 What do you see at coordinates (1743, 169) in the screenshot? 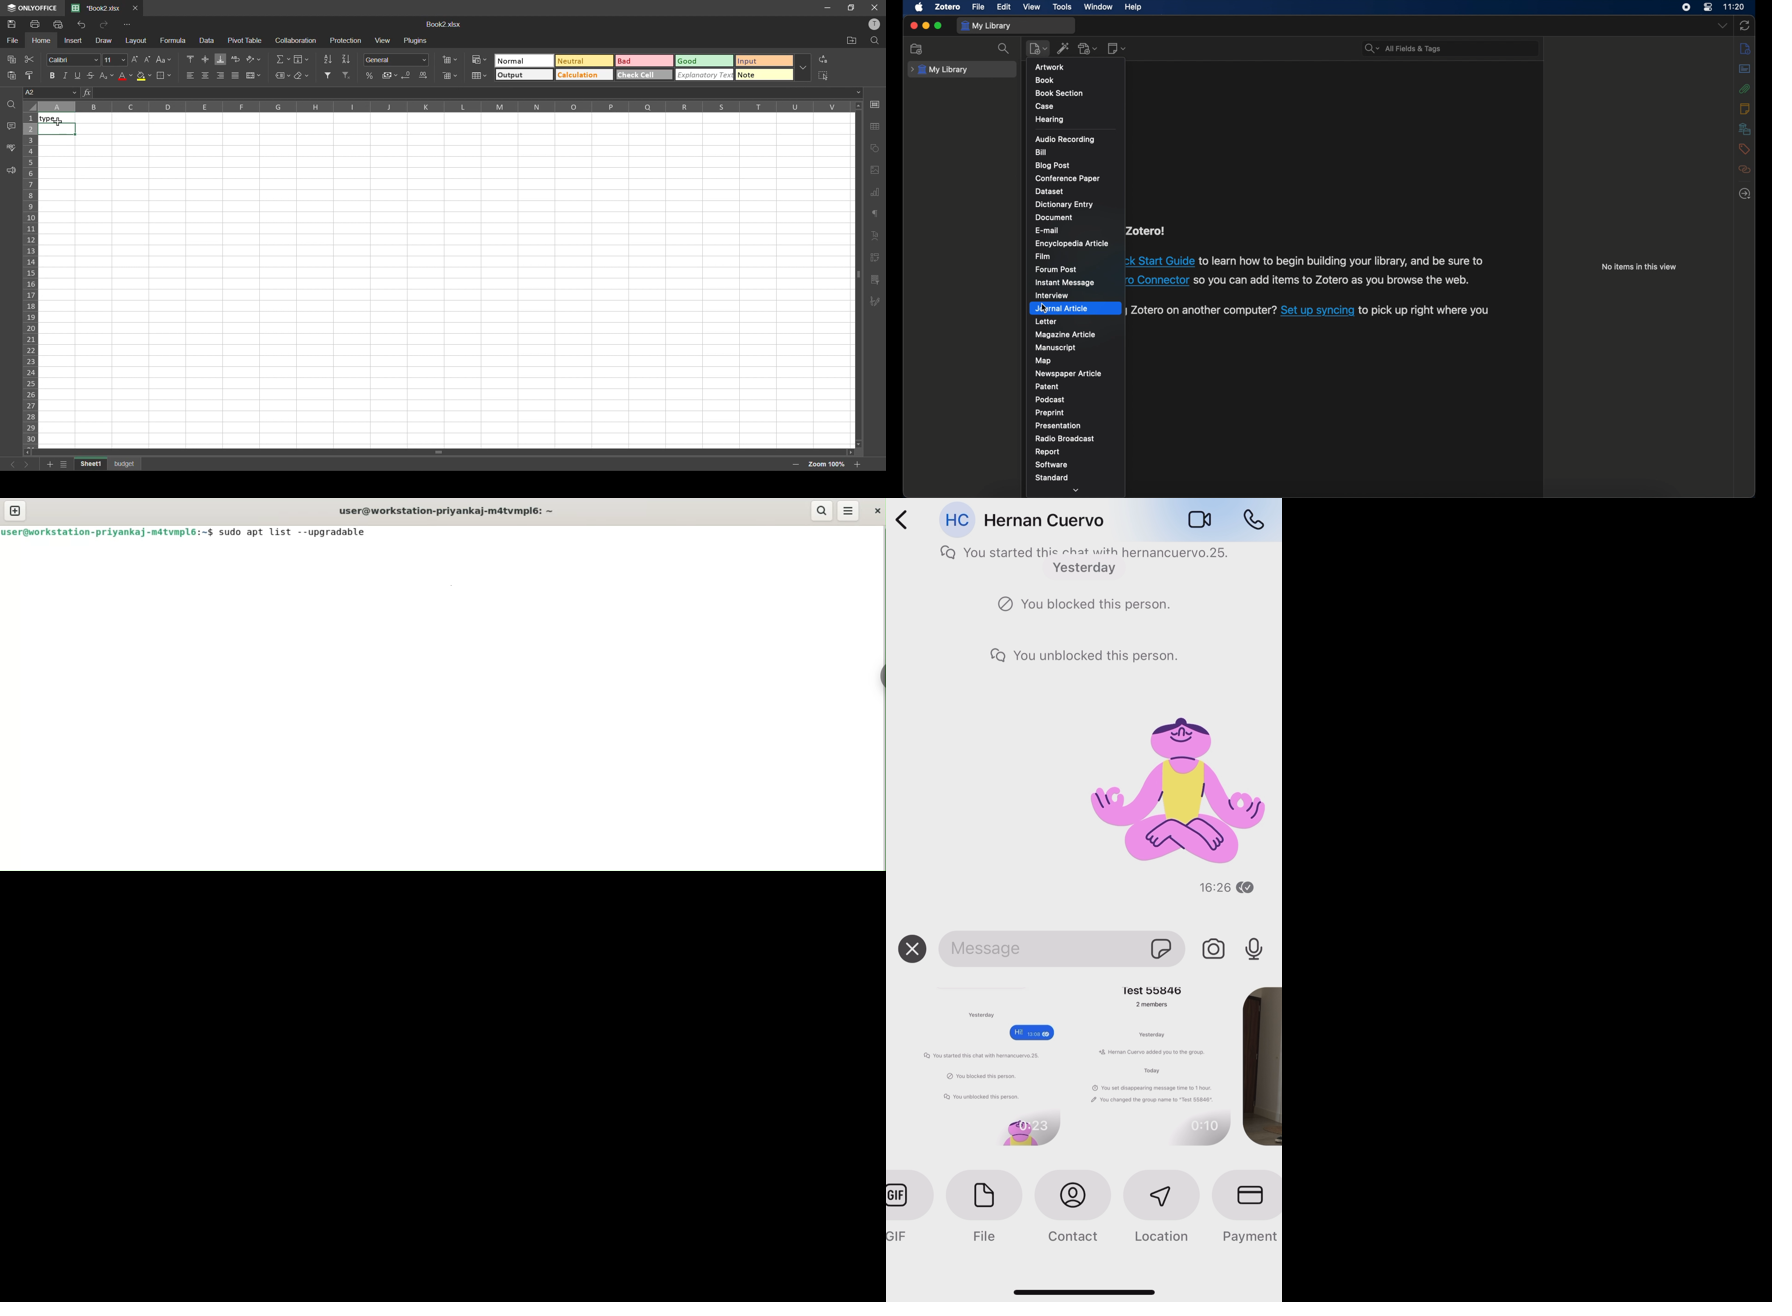
I see `related` at bounding box center [1743, 169].